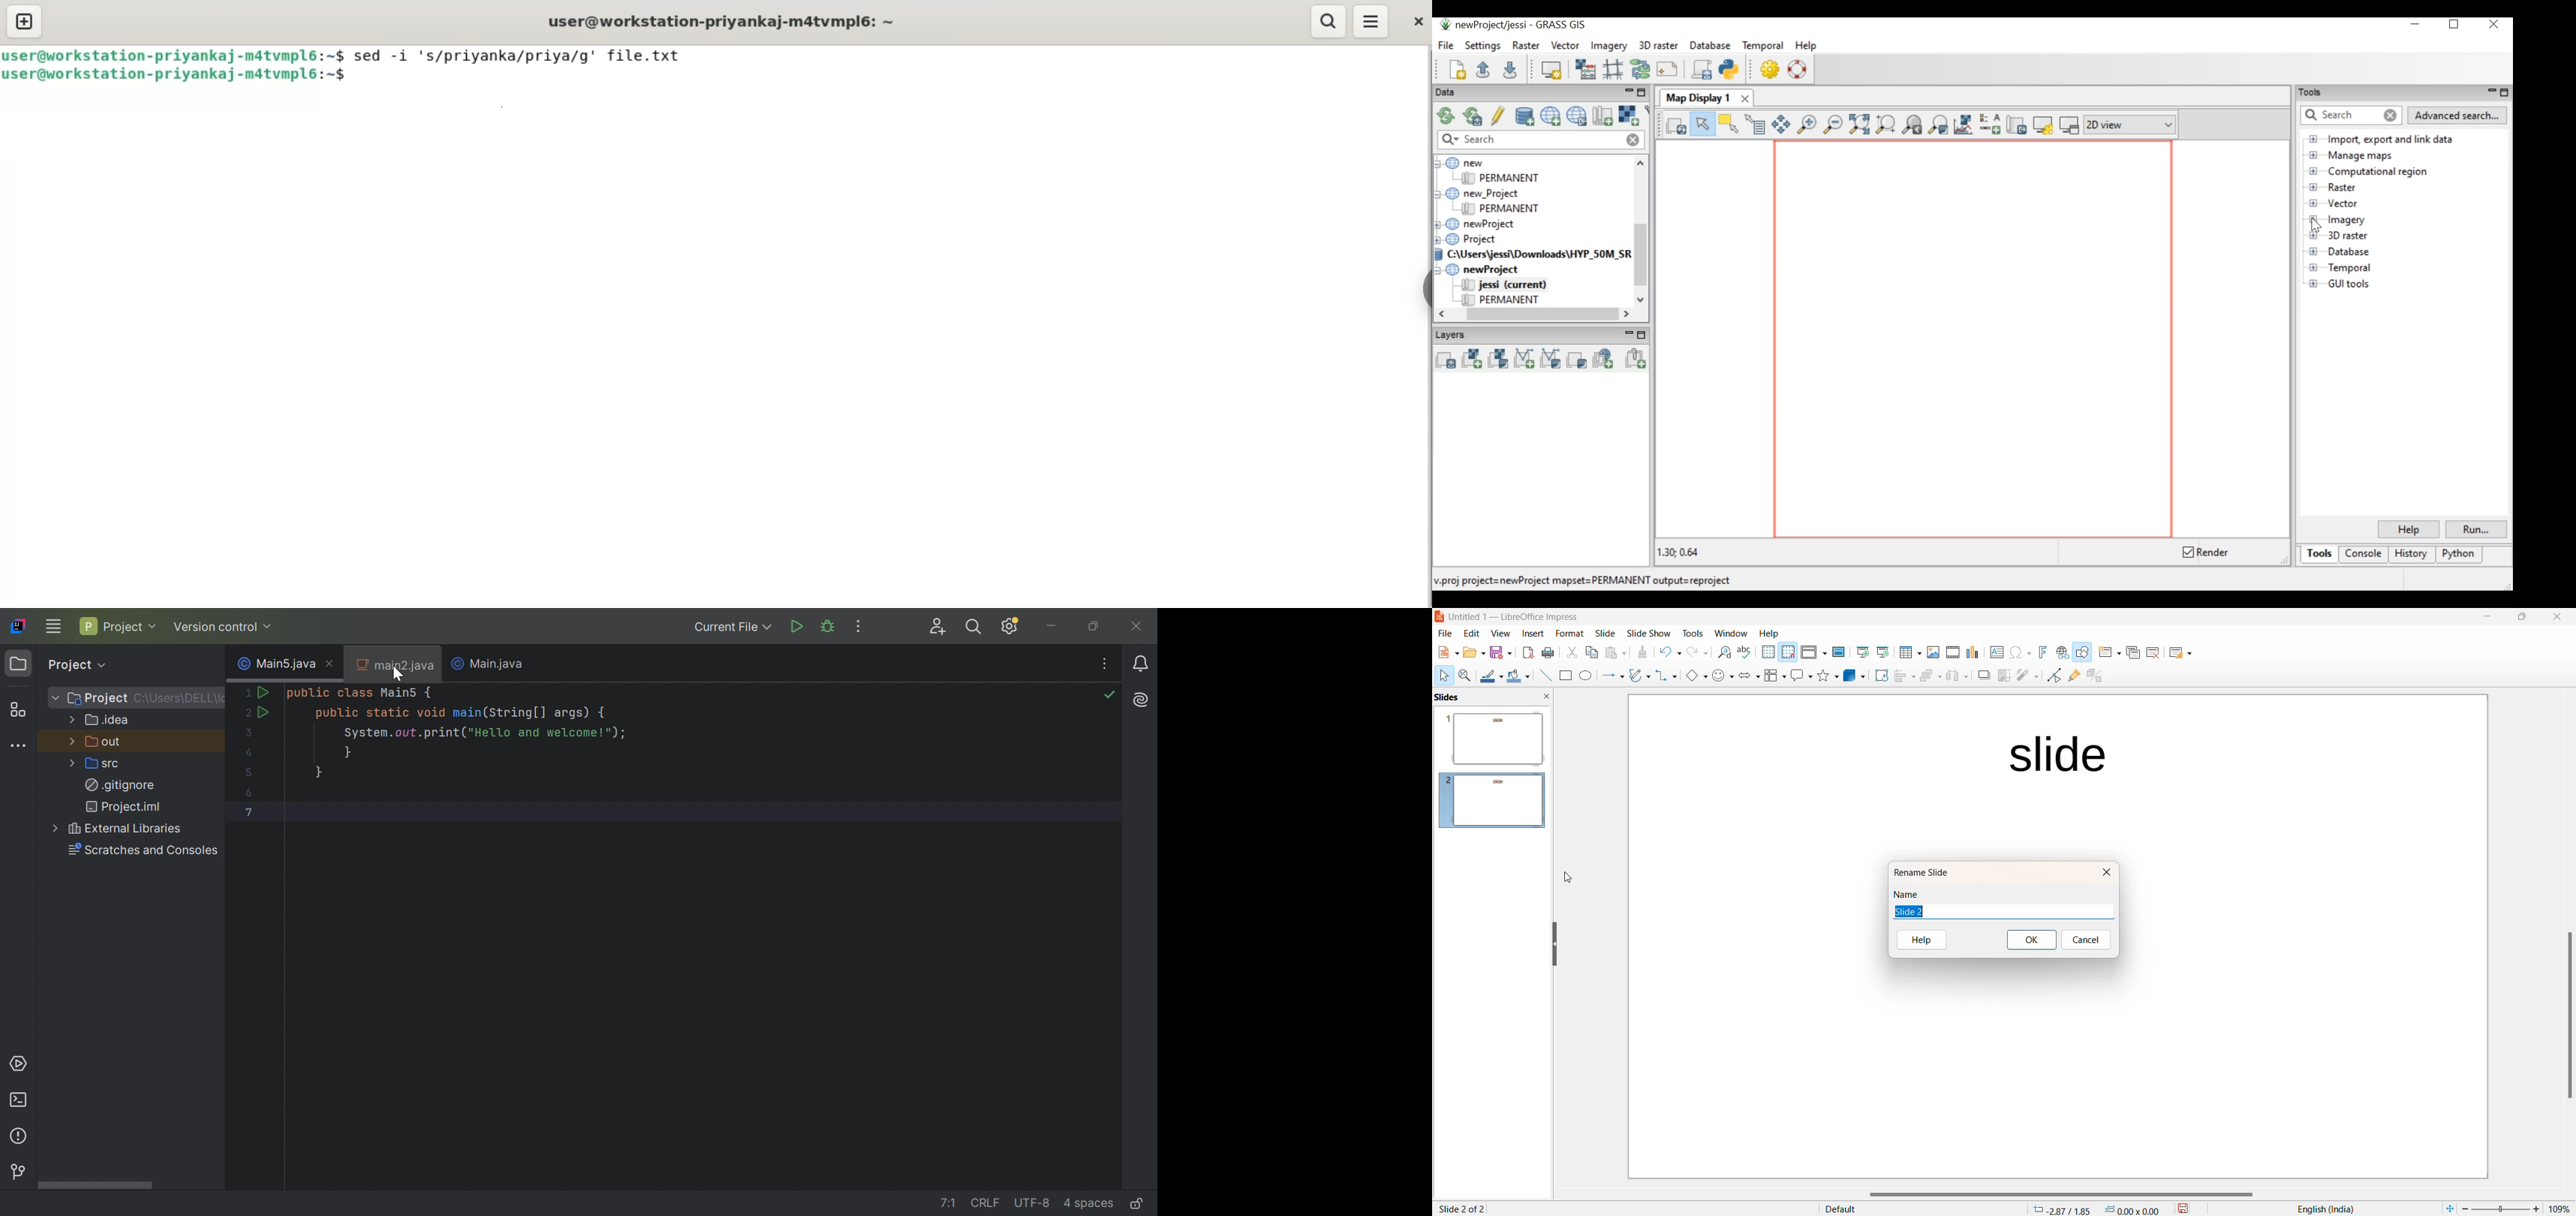  Describe the element at coordinates (2059, 1194) in the screenshot. I see `horizontal scrollbar` at that location.